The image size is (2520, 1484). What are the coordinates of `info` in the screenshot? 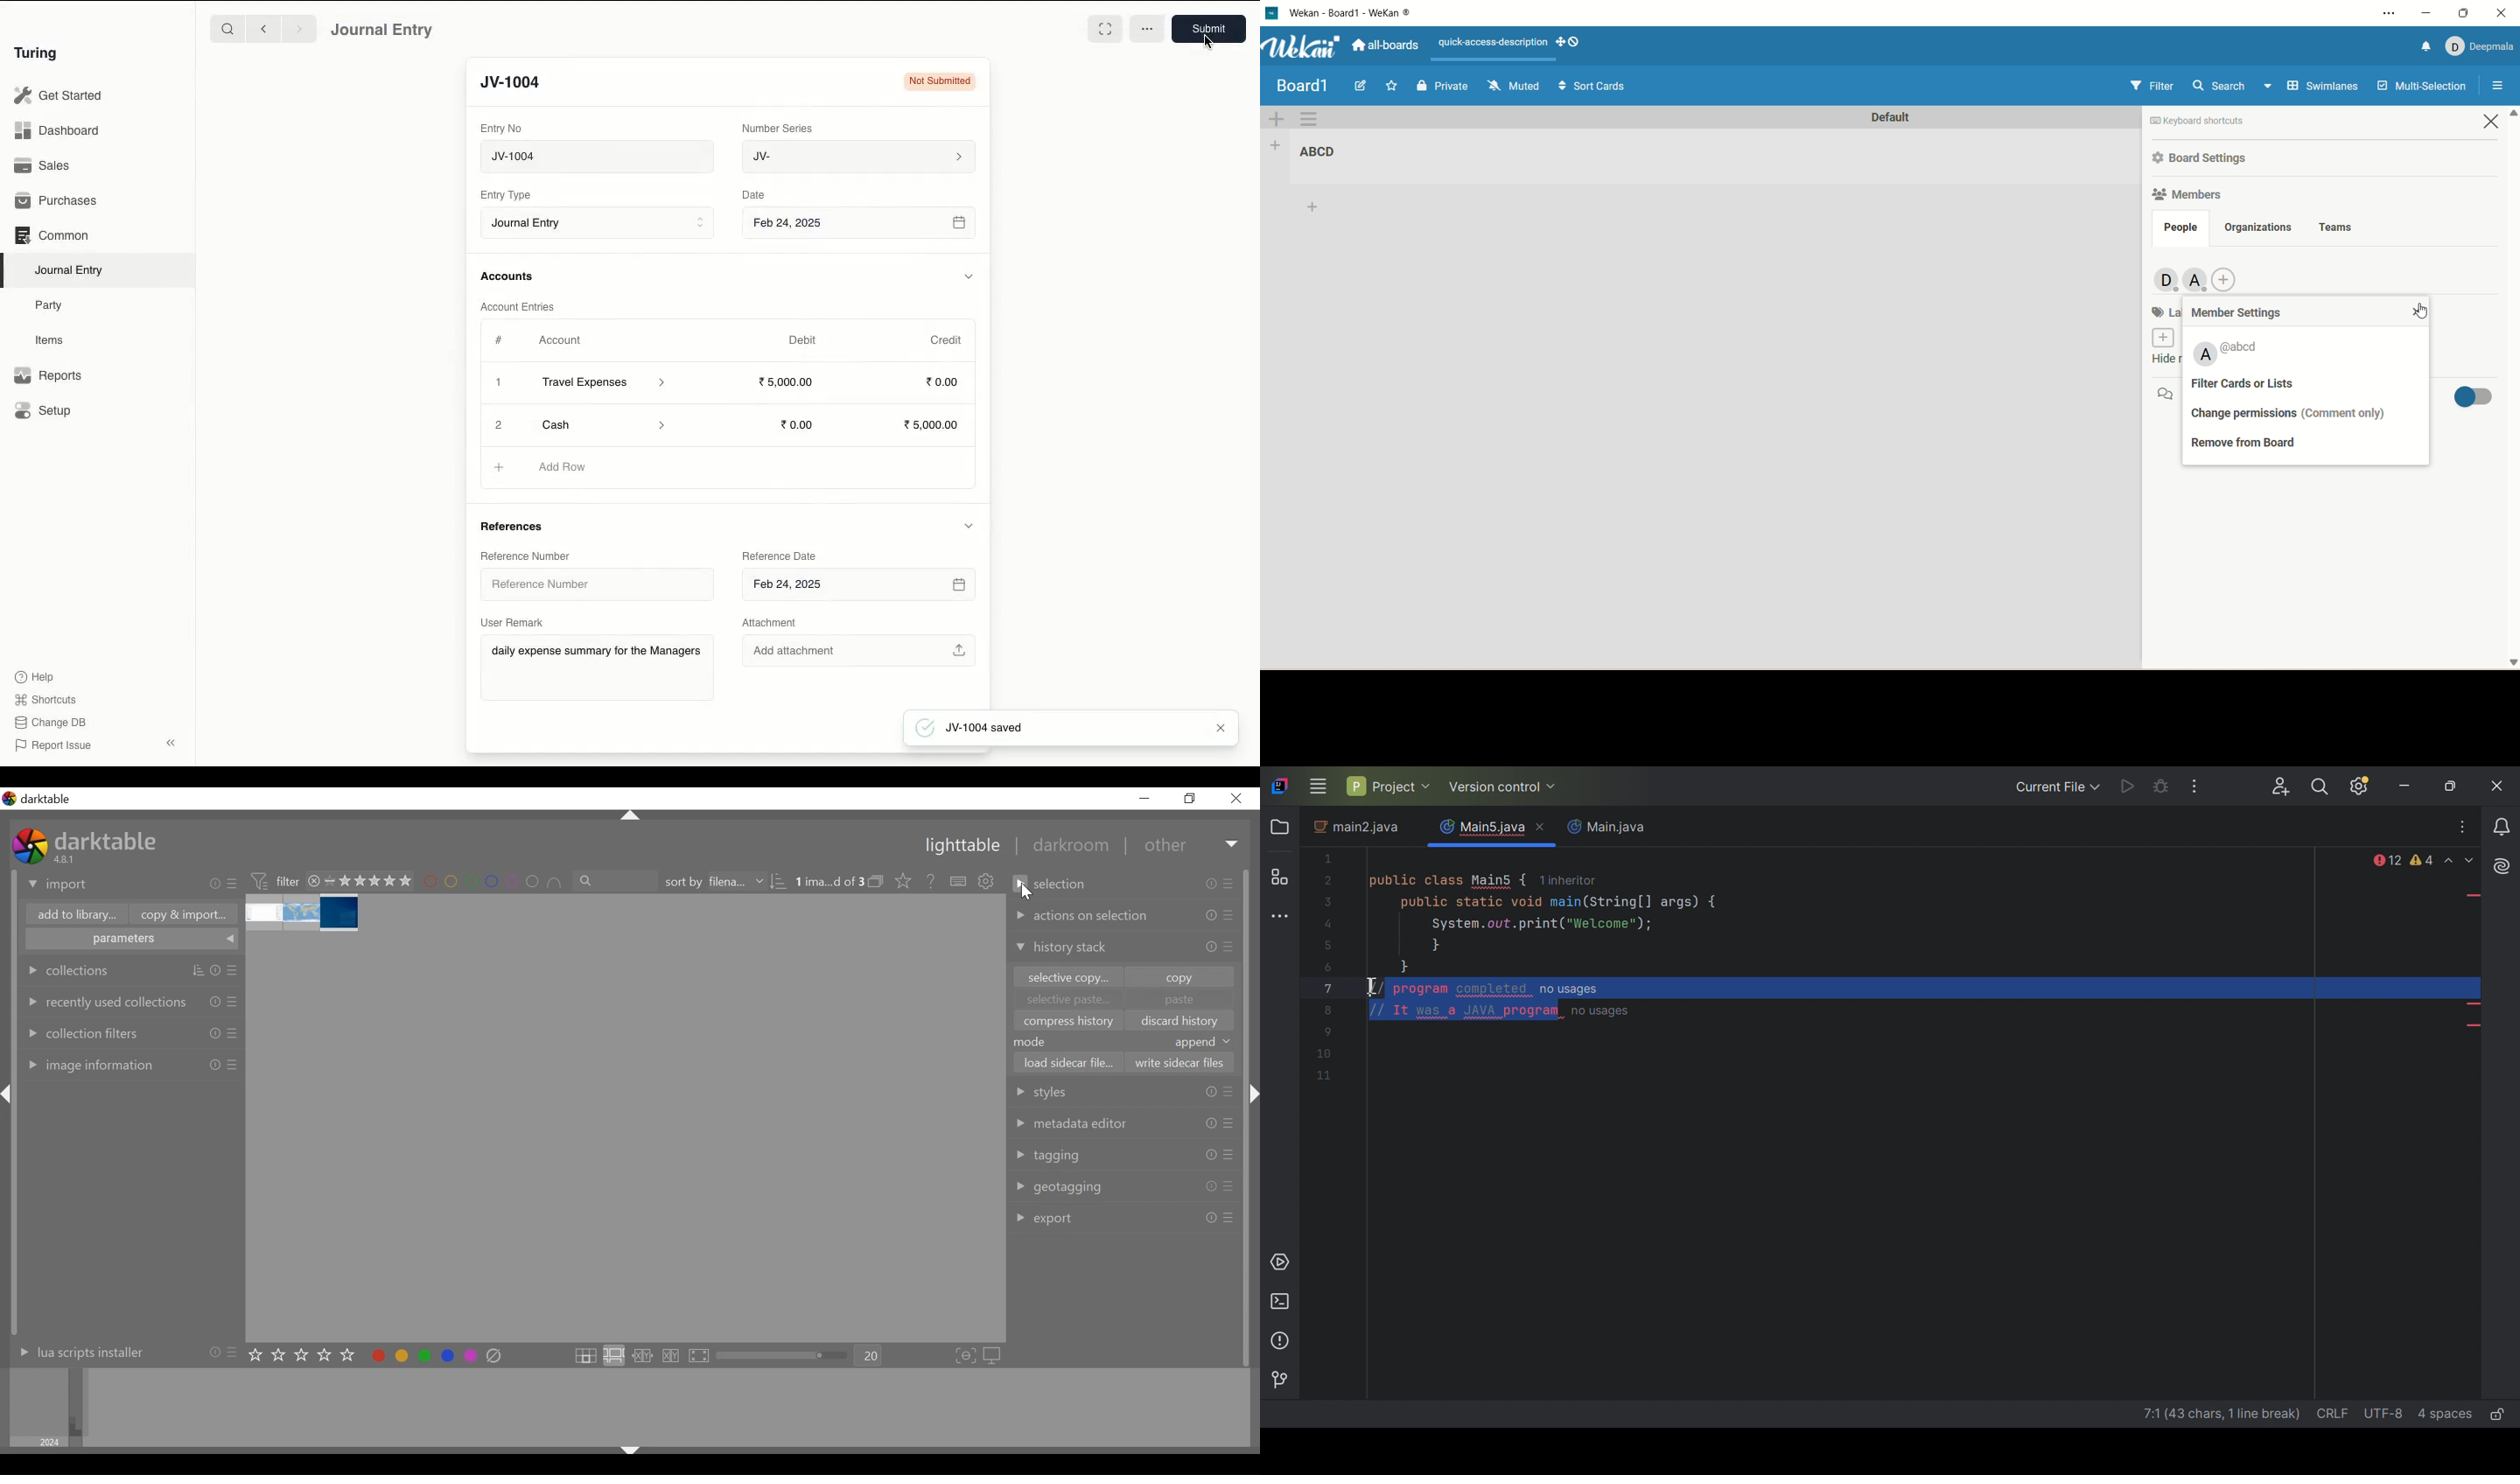 It's located at (1210, 1123).